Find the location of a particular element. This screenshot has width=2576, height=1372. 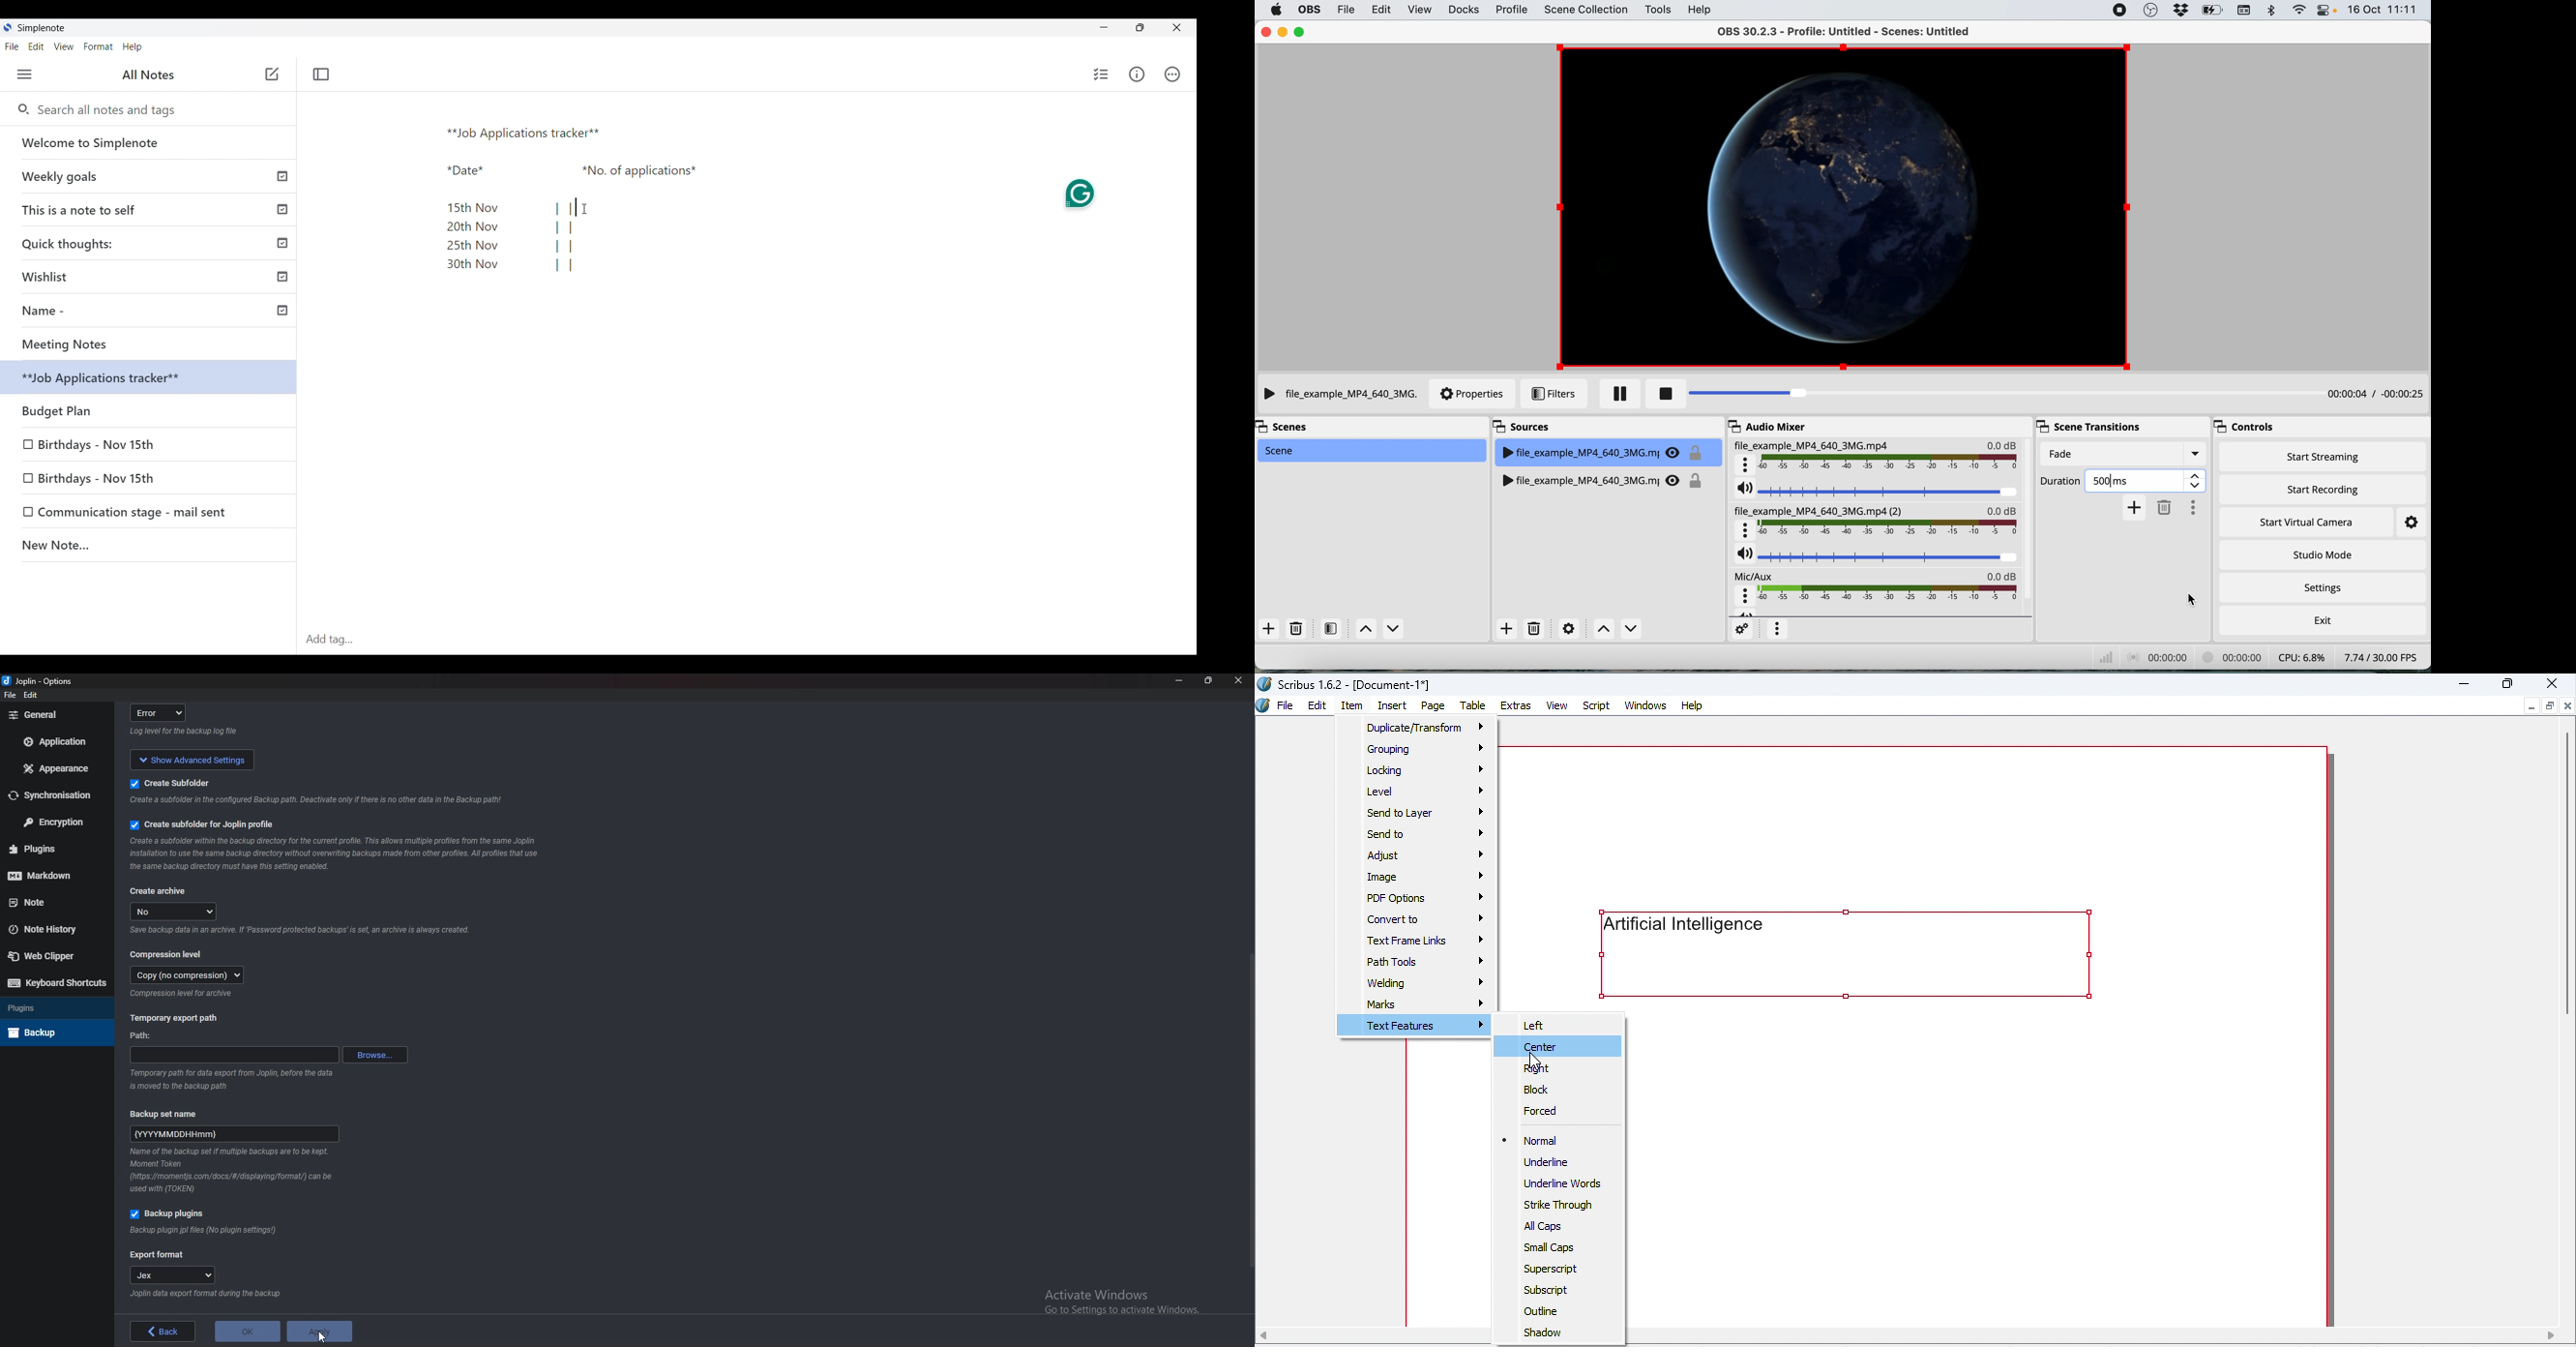

Plugins is located at coordinates (51, 849).